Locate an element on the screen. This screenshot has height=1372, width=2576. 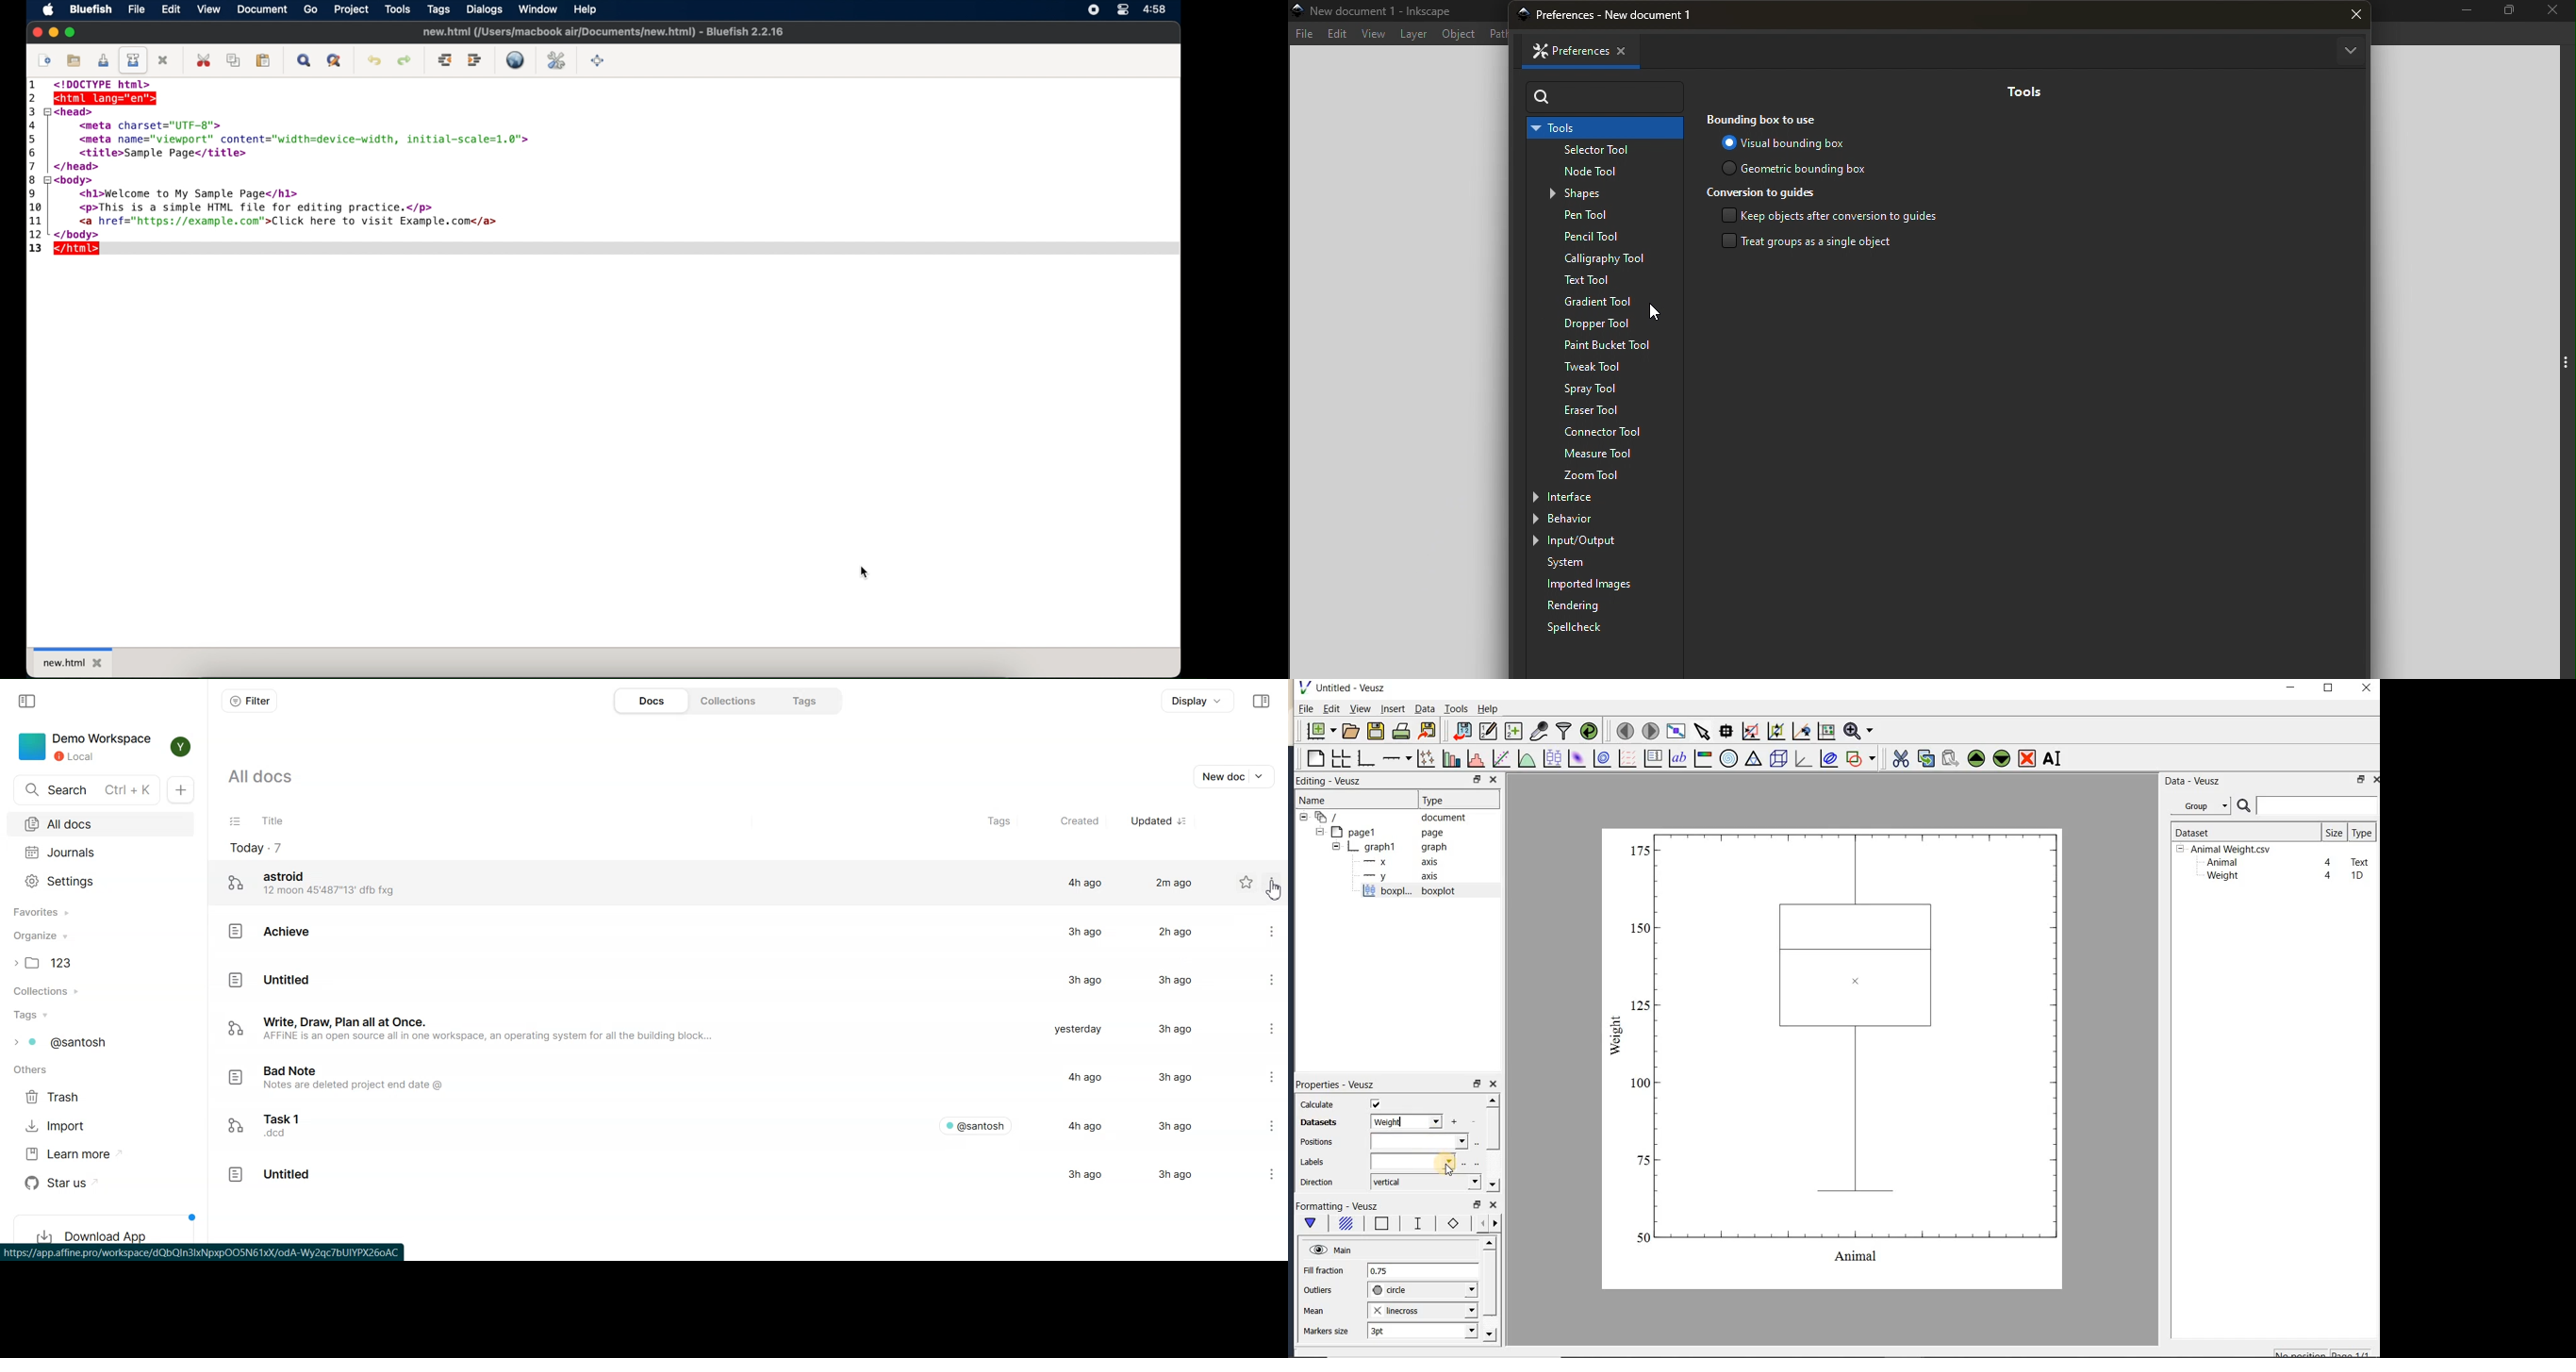
Cursor on options is located at coordinates (1273, 890).